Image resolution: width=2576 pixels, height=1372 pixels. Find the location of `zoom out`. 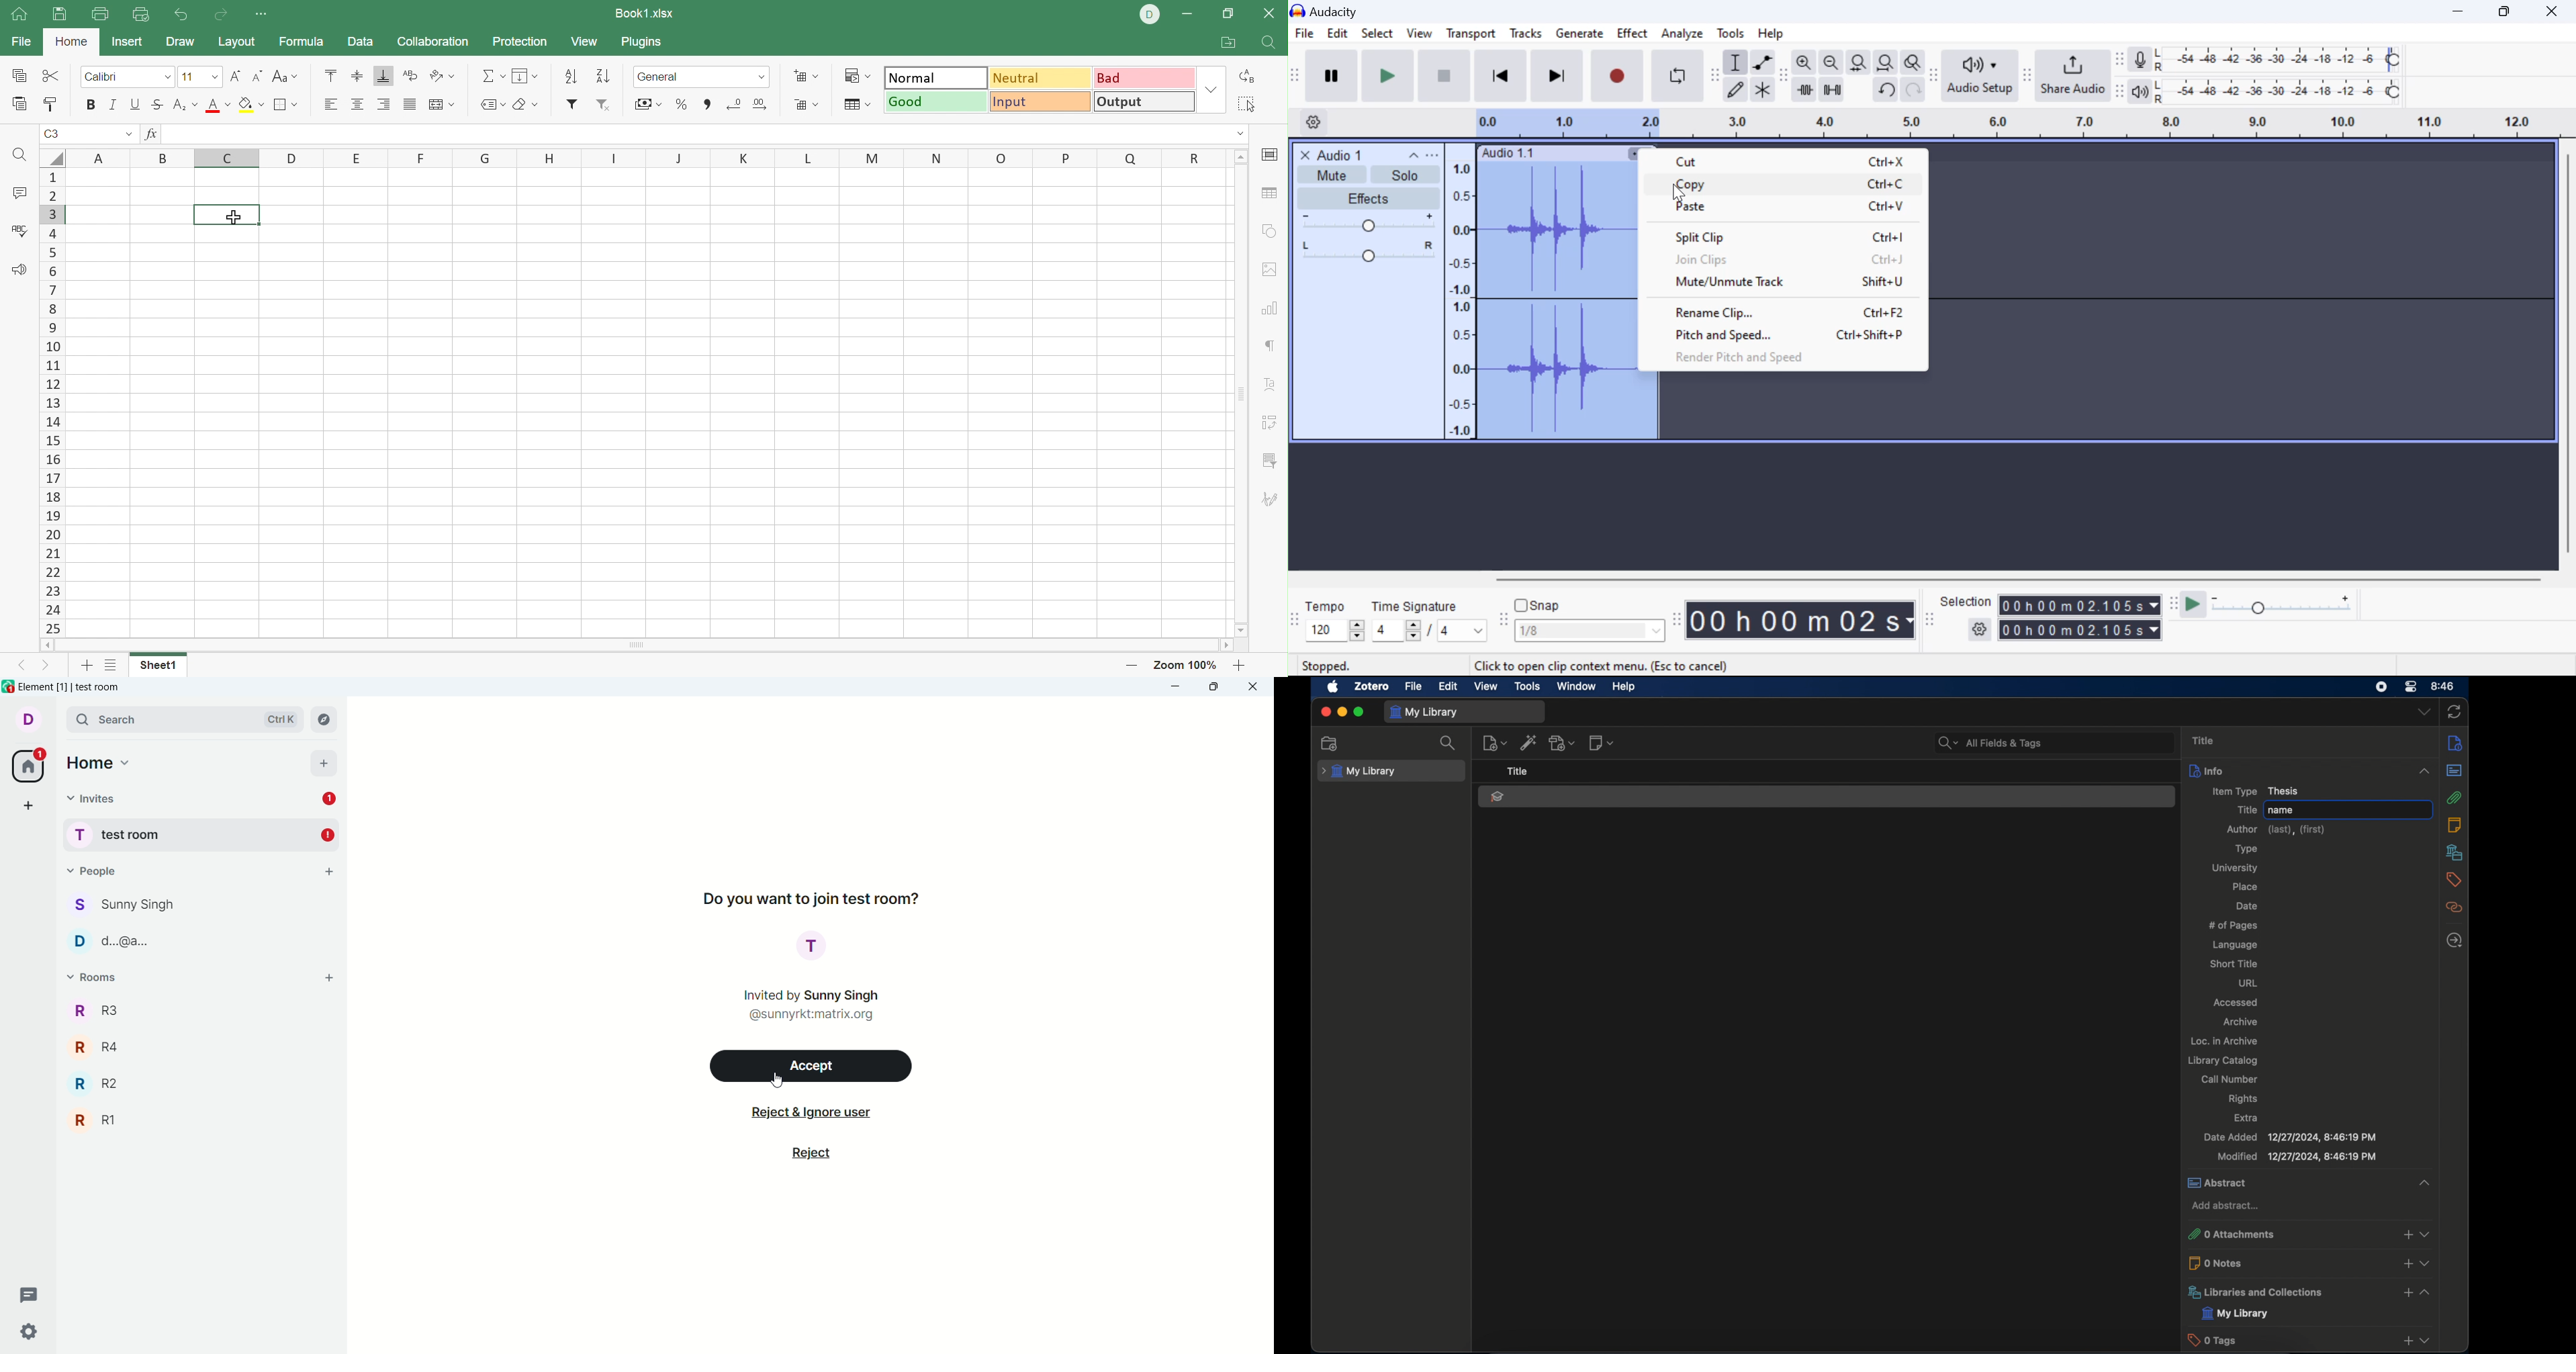

zoom out is located at coordinates (1831, 64).